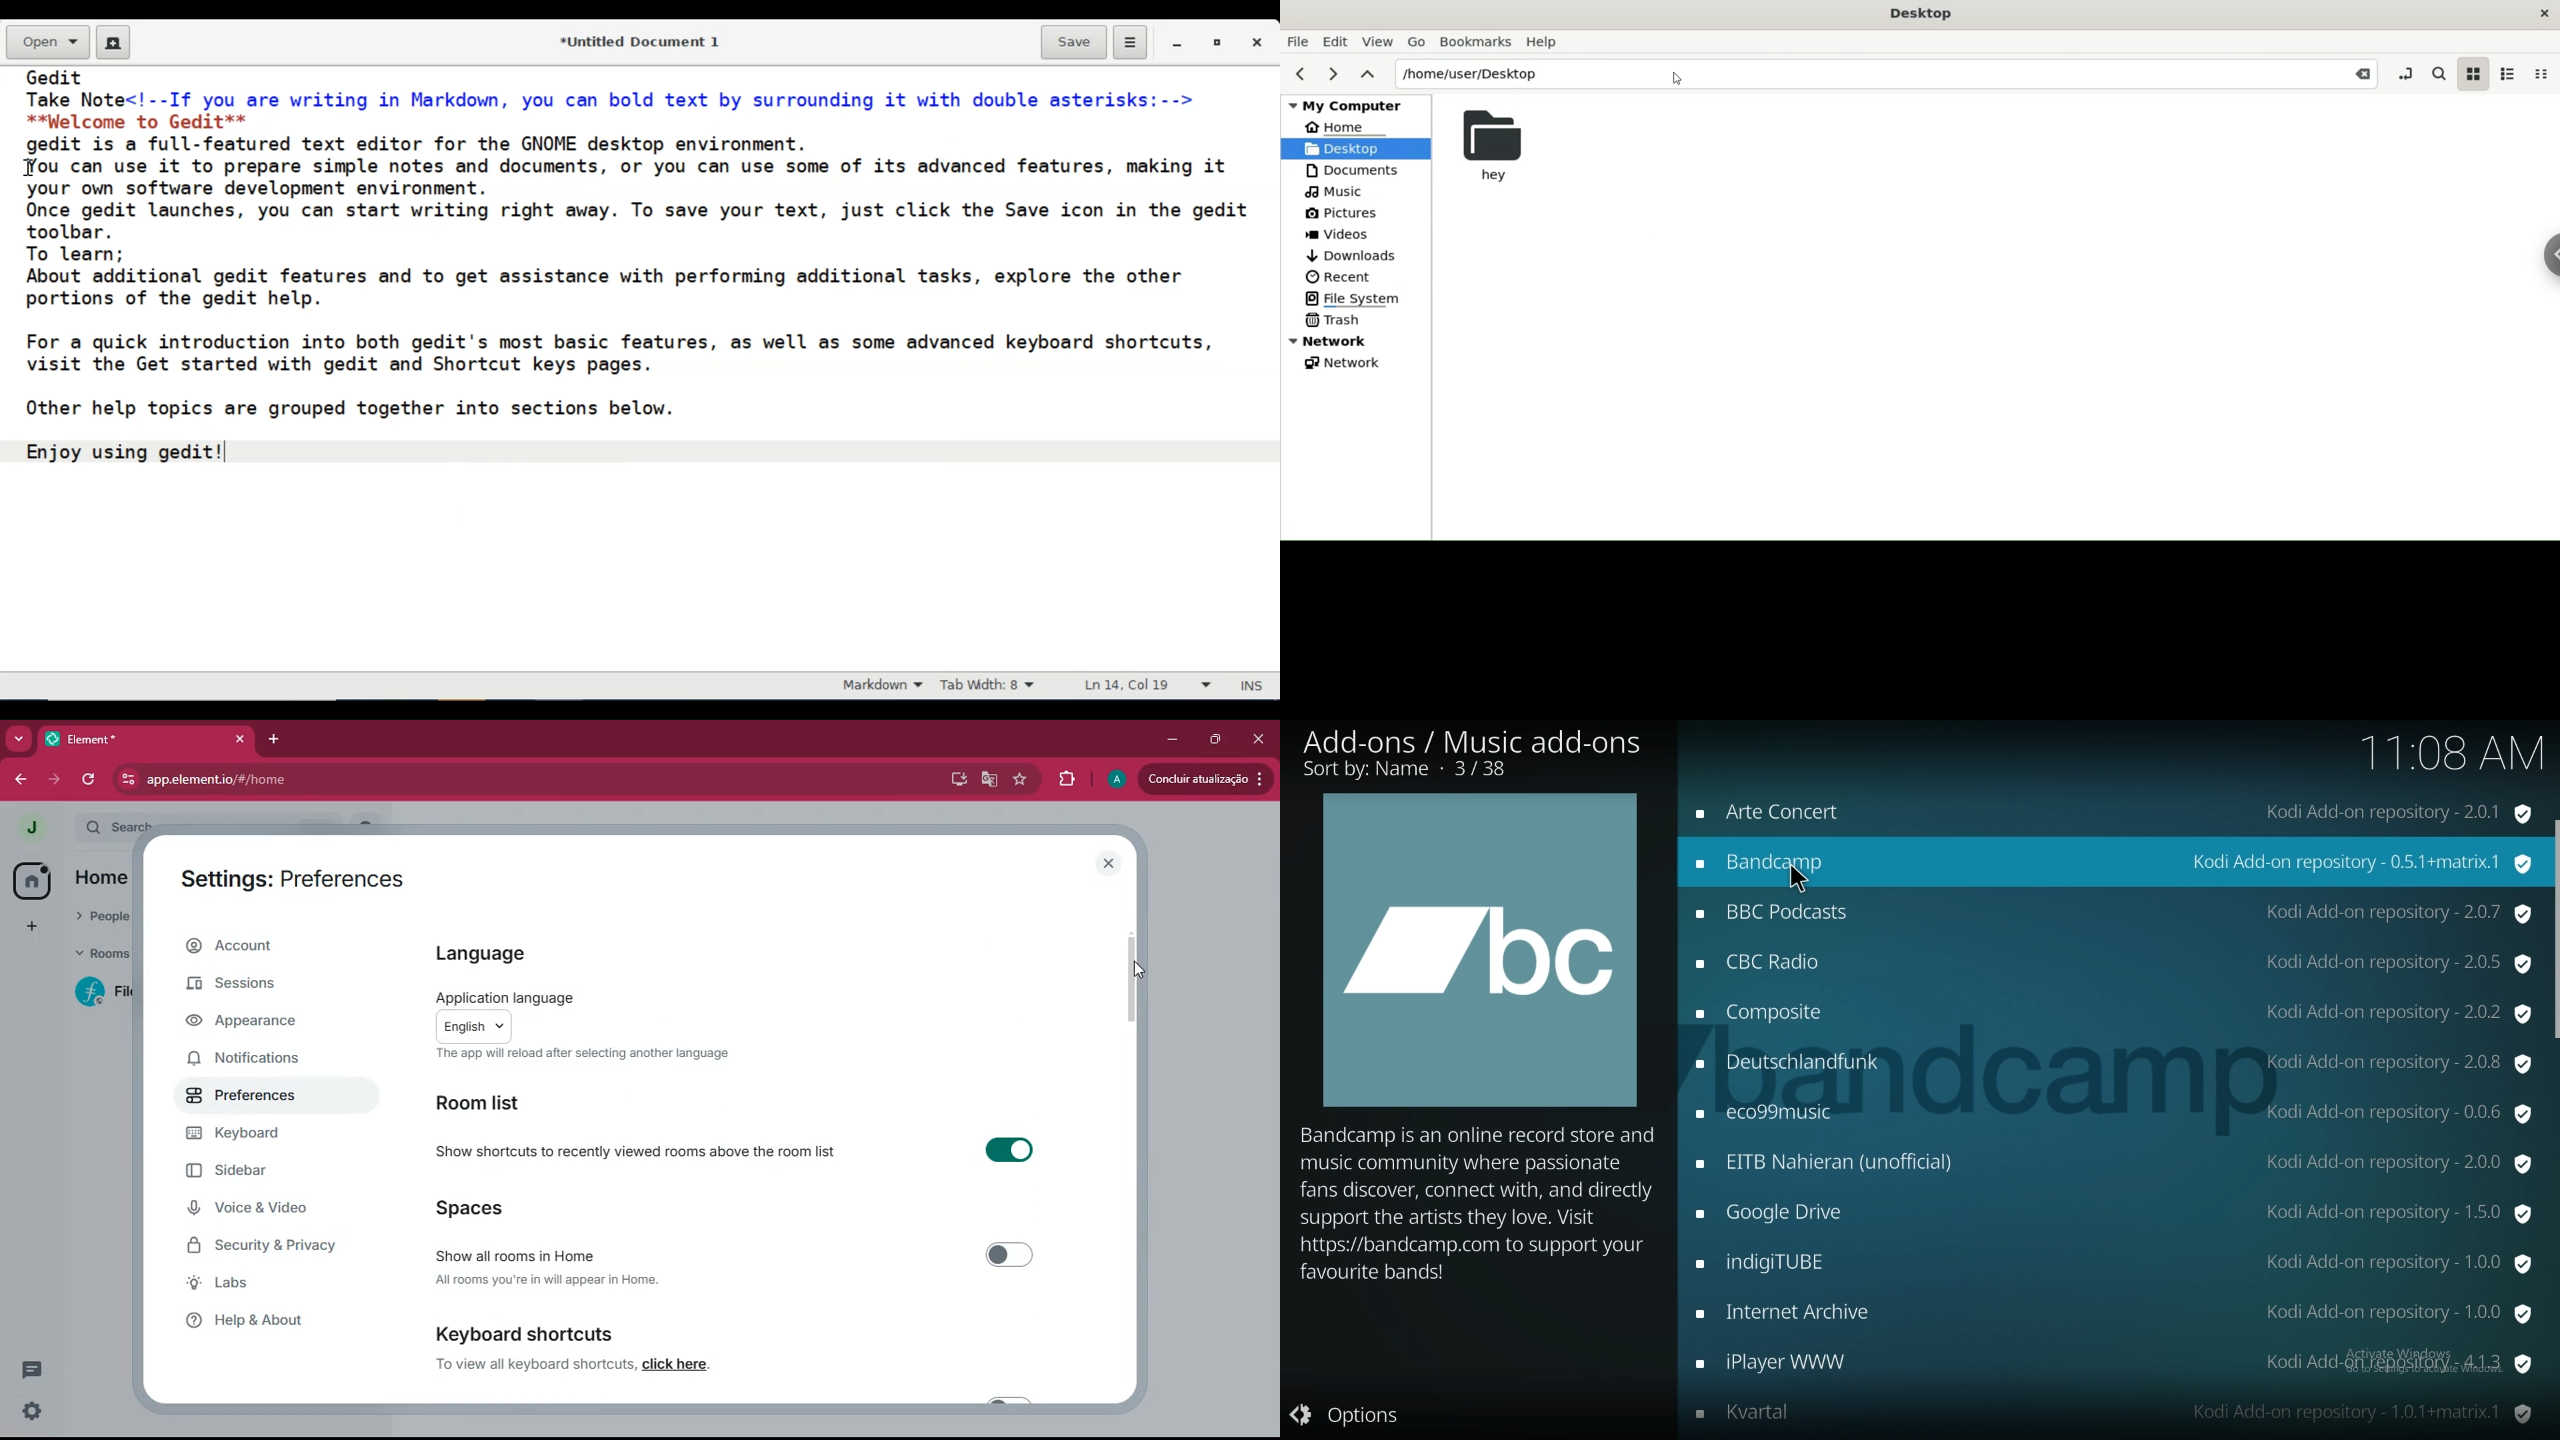 Image resolution: width=2576 pixels, height=1456 pixels. What do you see at coordinates (246, 1135) in the screenshot?
I see `keyboard` at bounding box center [246, 1135].